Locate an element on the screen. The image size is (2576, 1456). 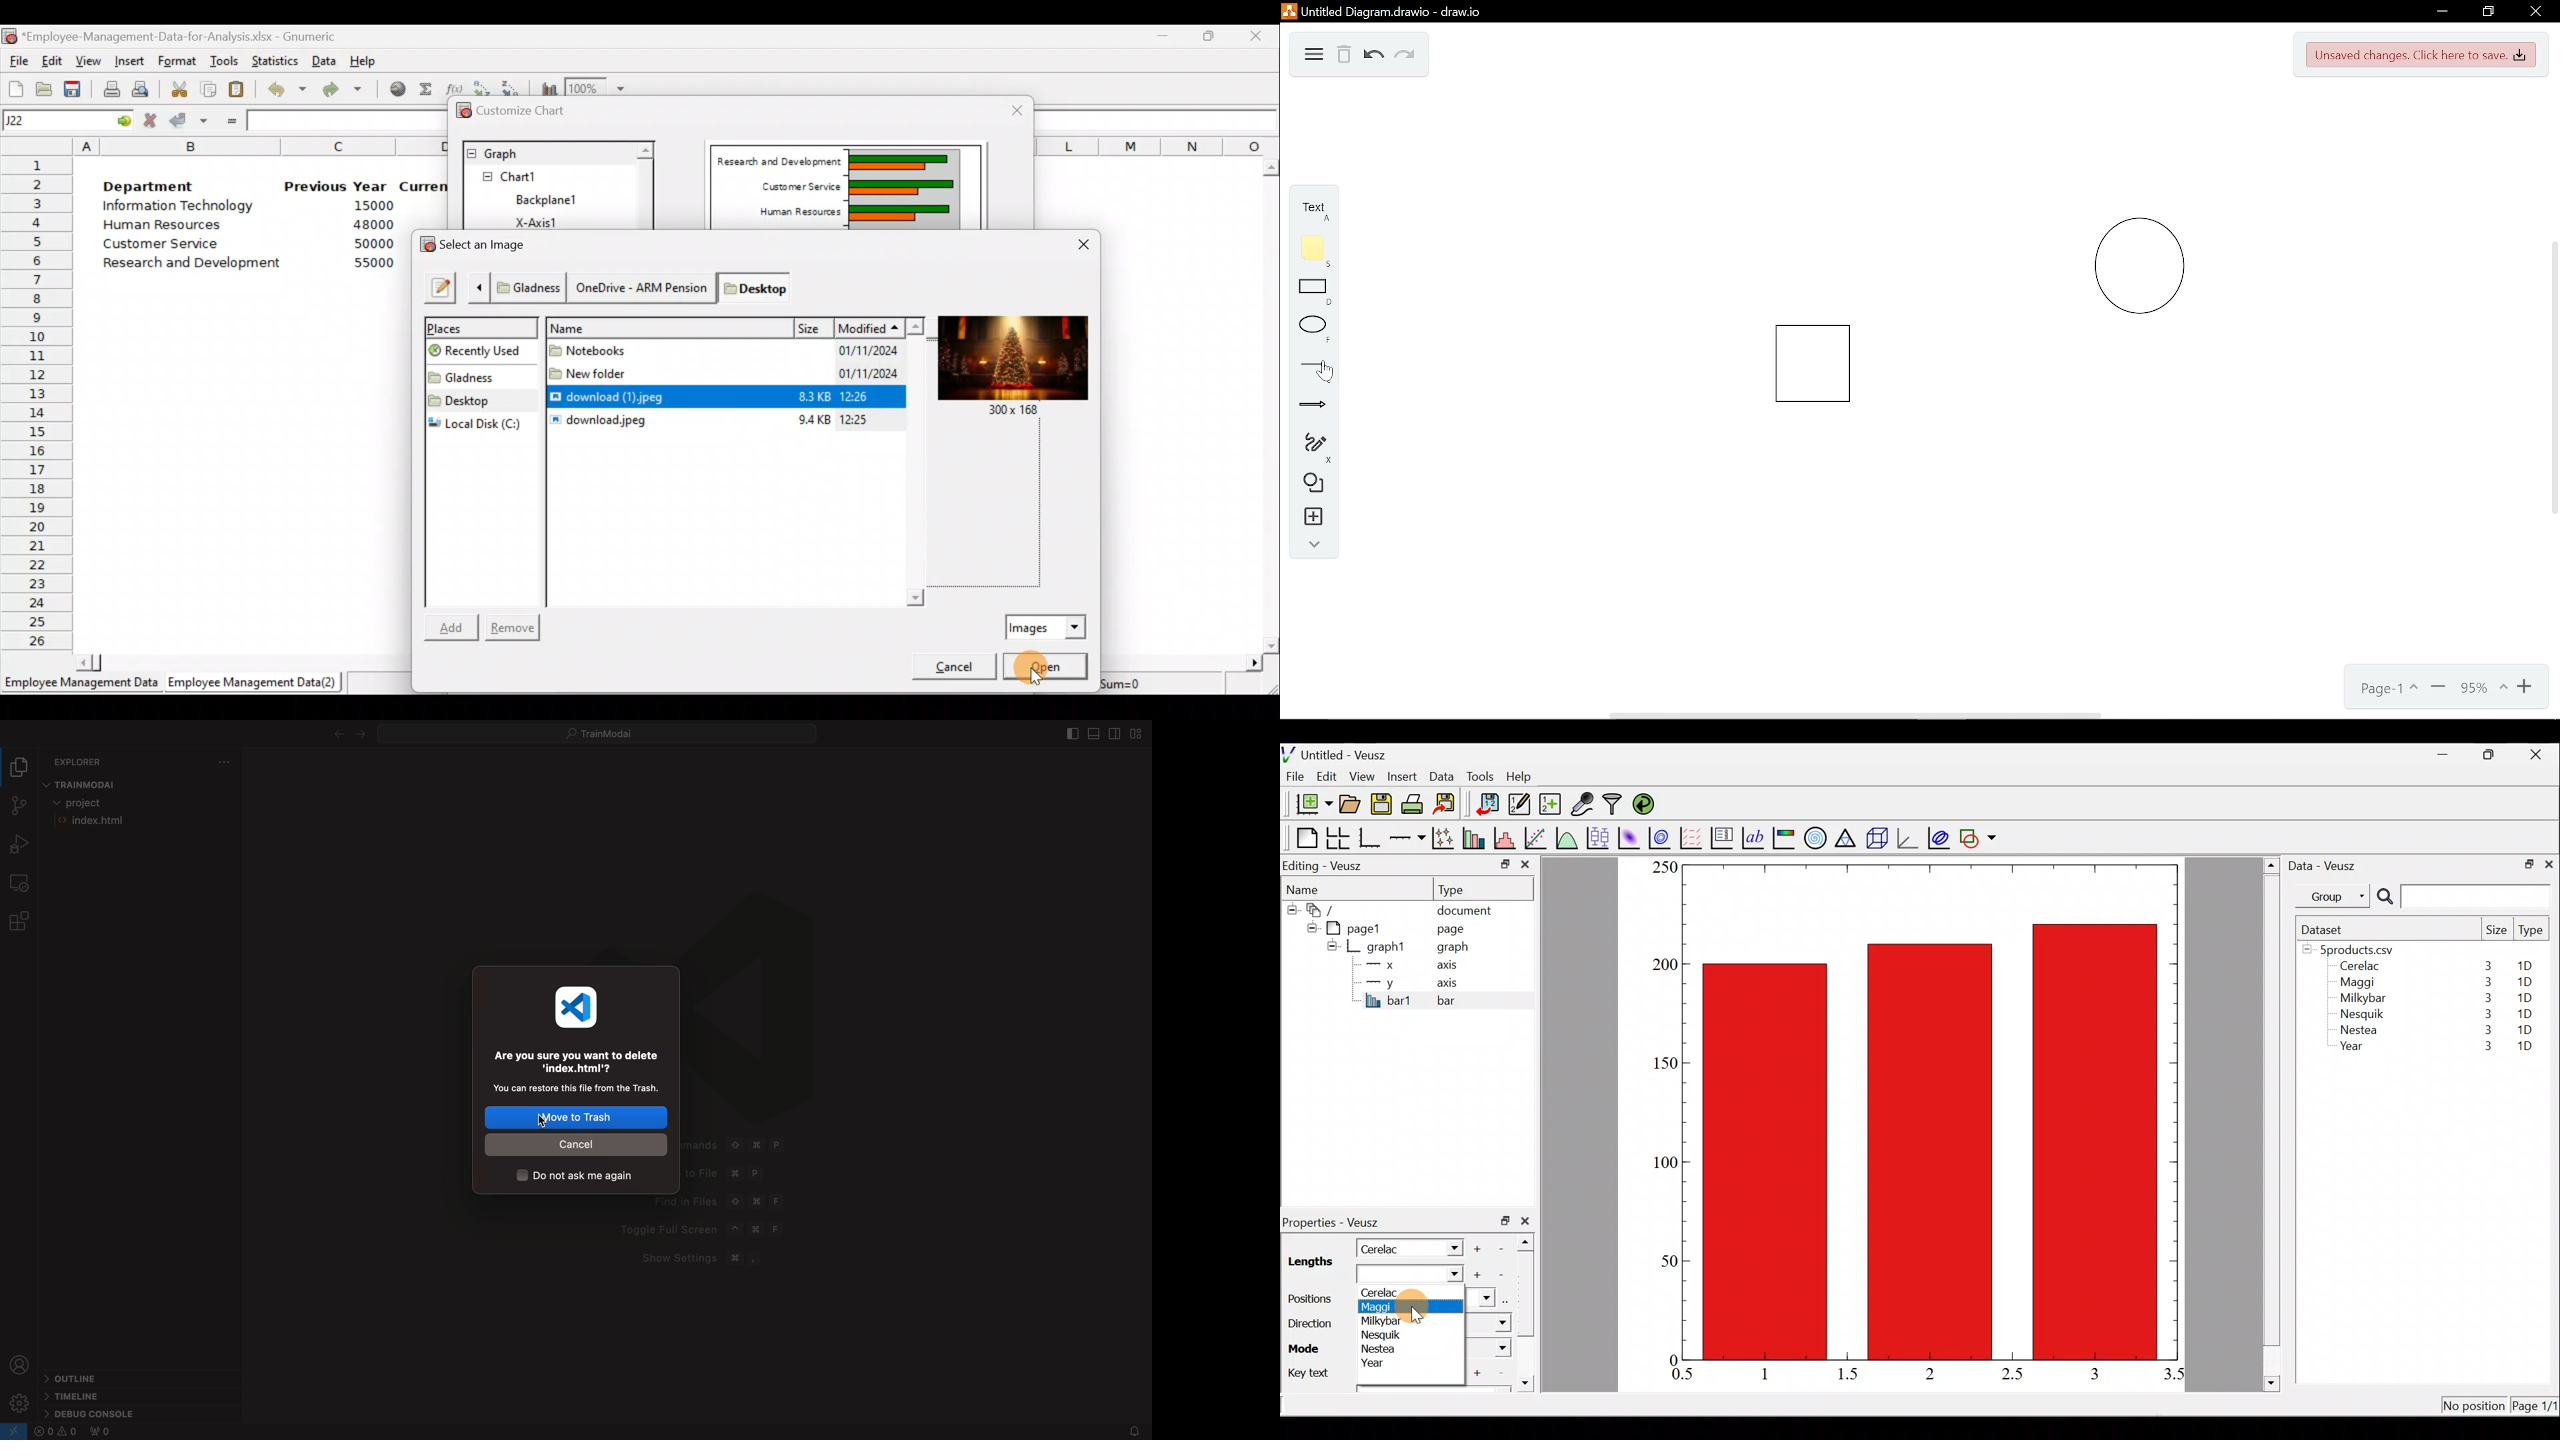
Print preview is located at coordinates (141, 89).